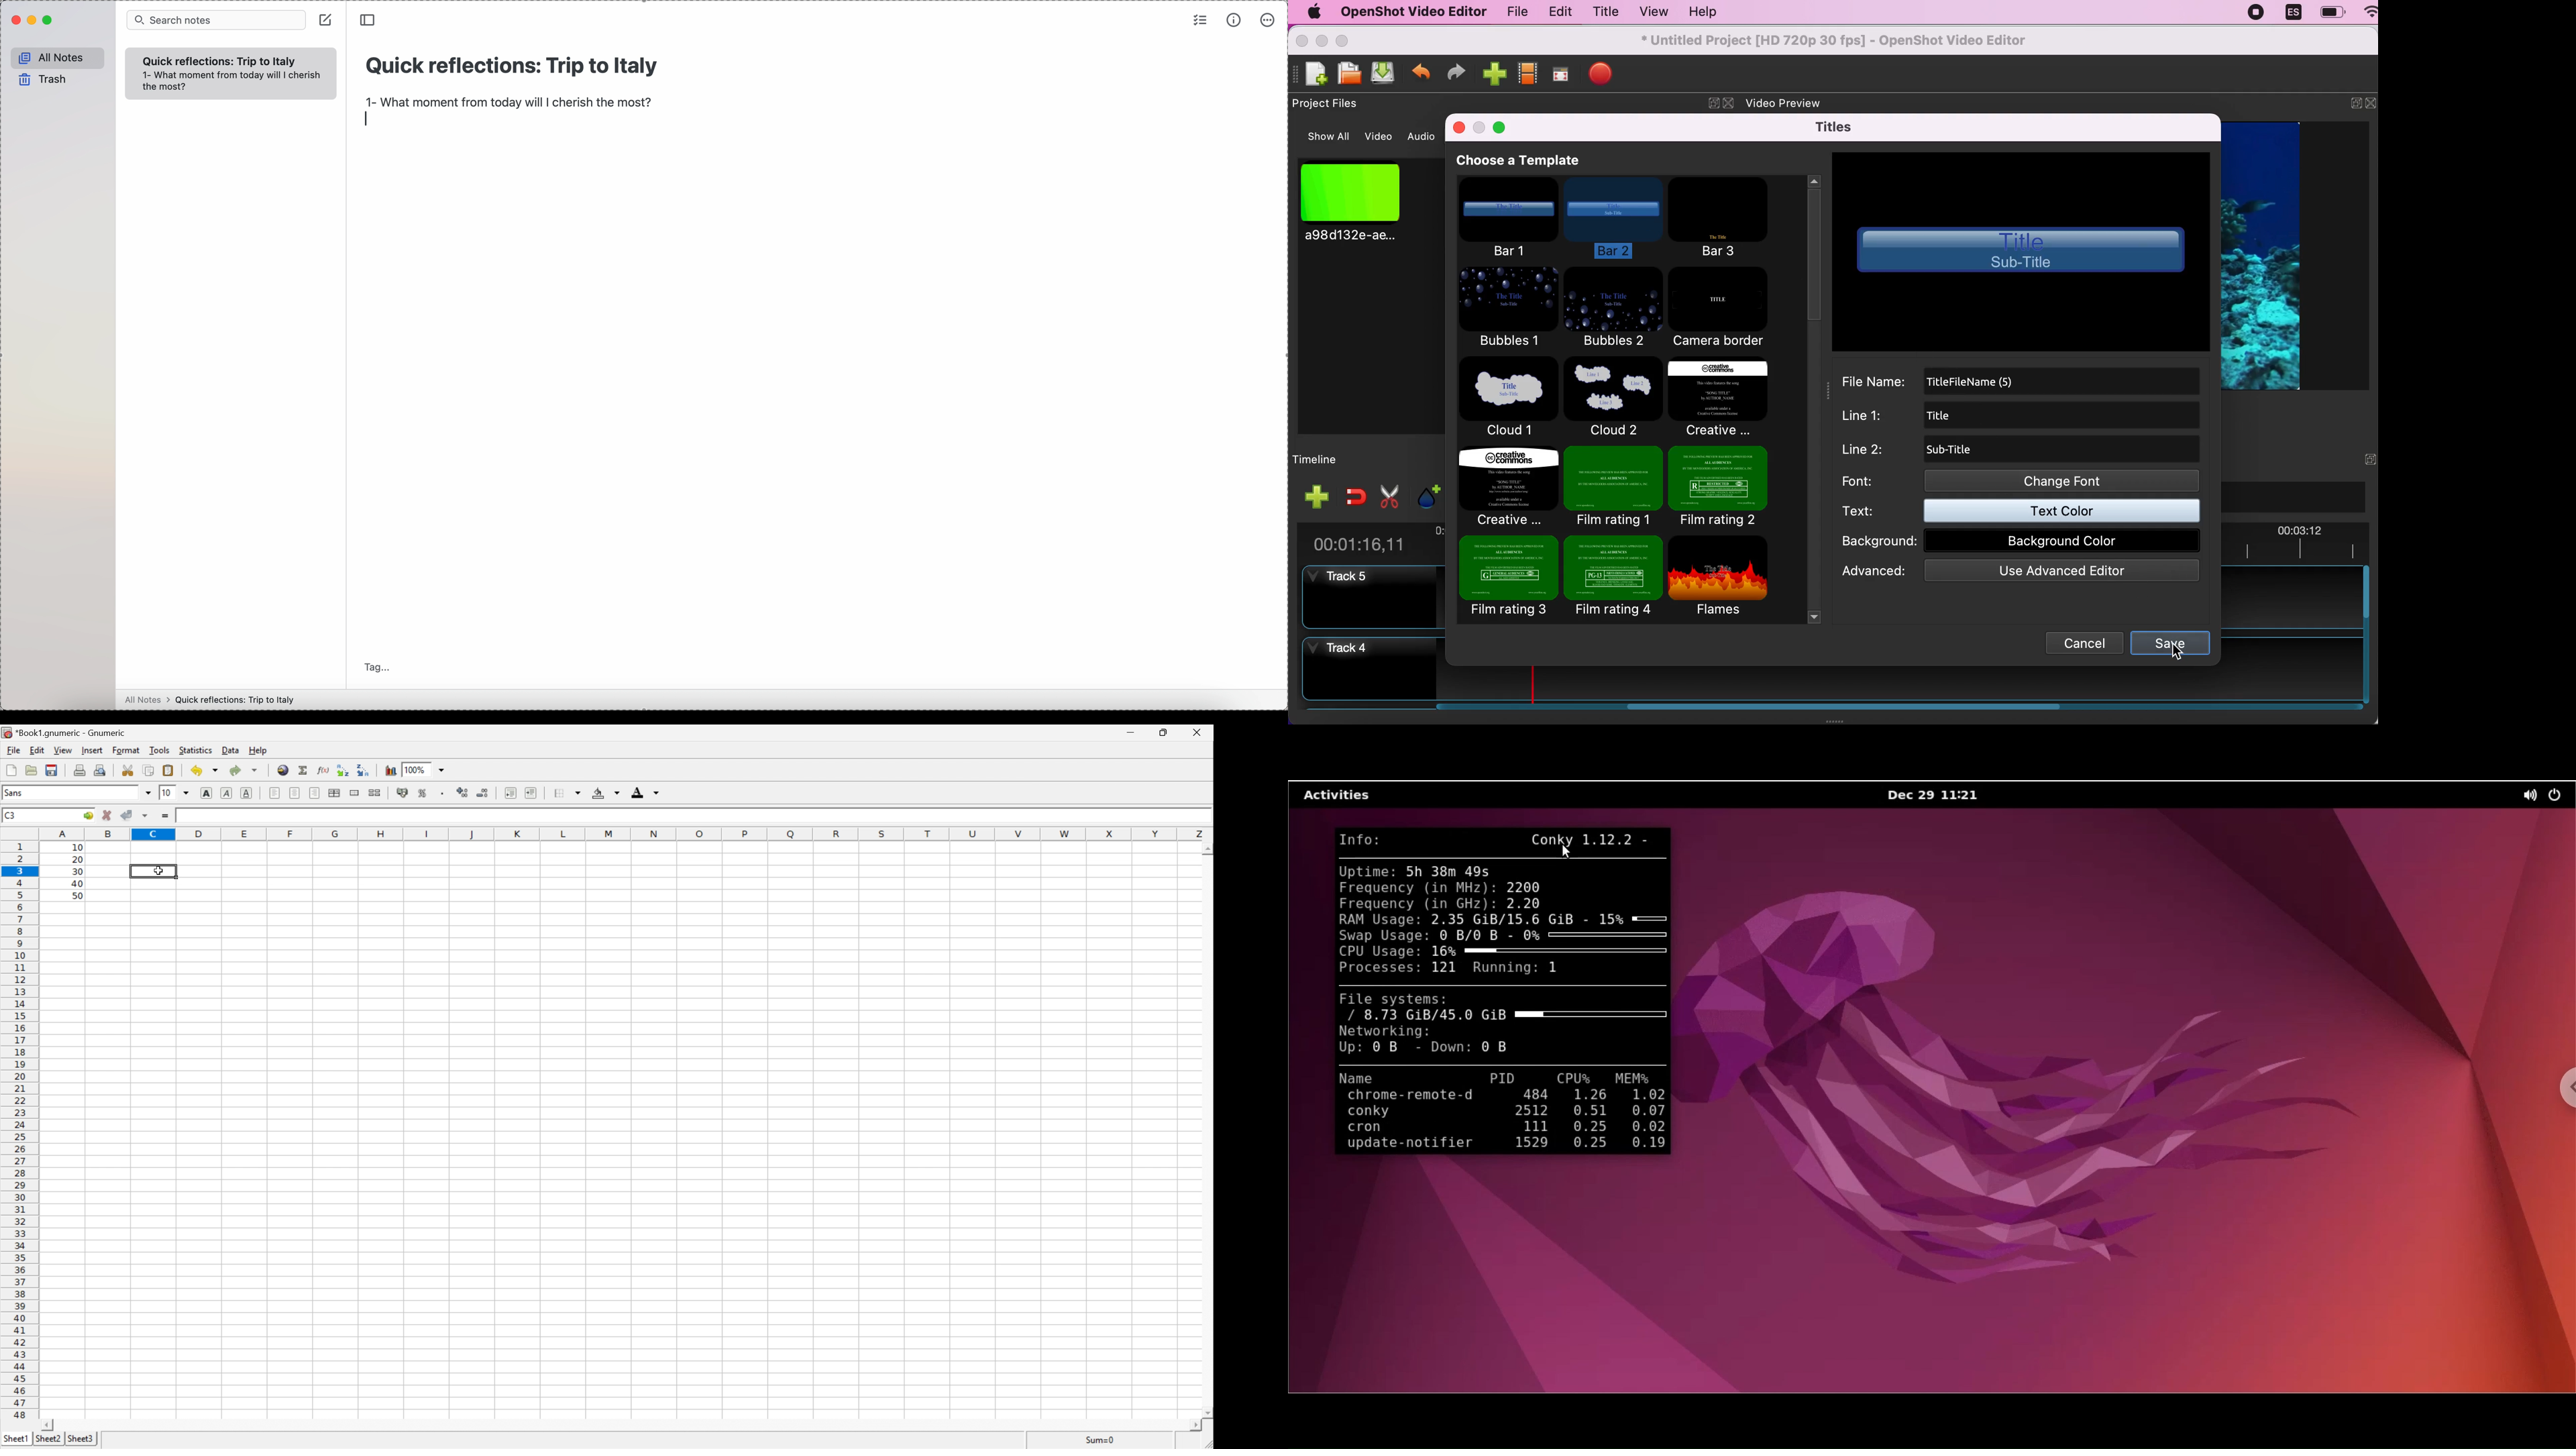  I want to click on Sort the selected region in descending order based on the first column selected, so click(365, 770).